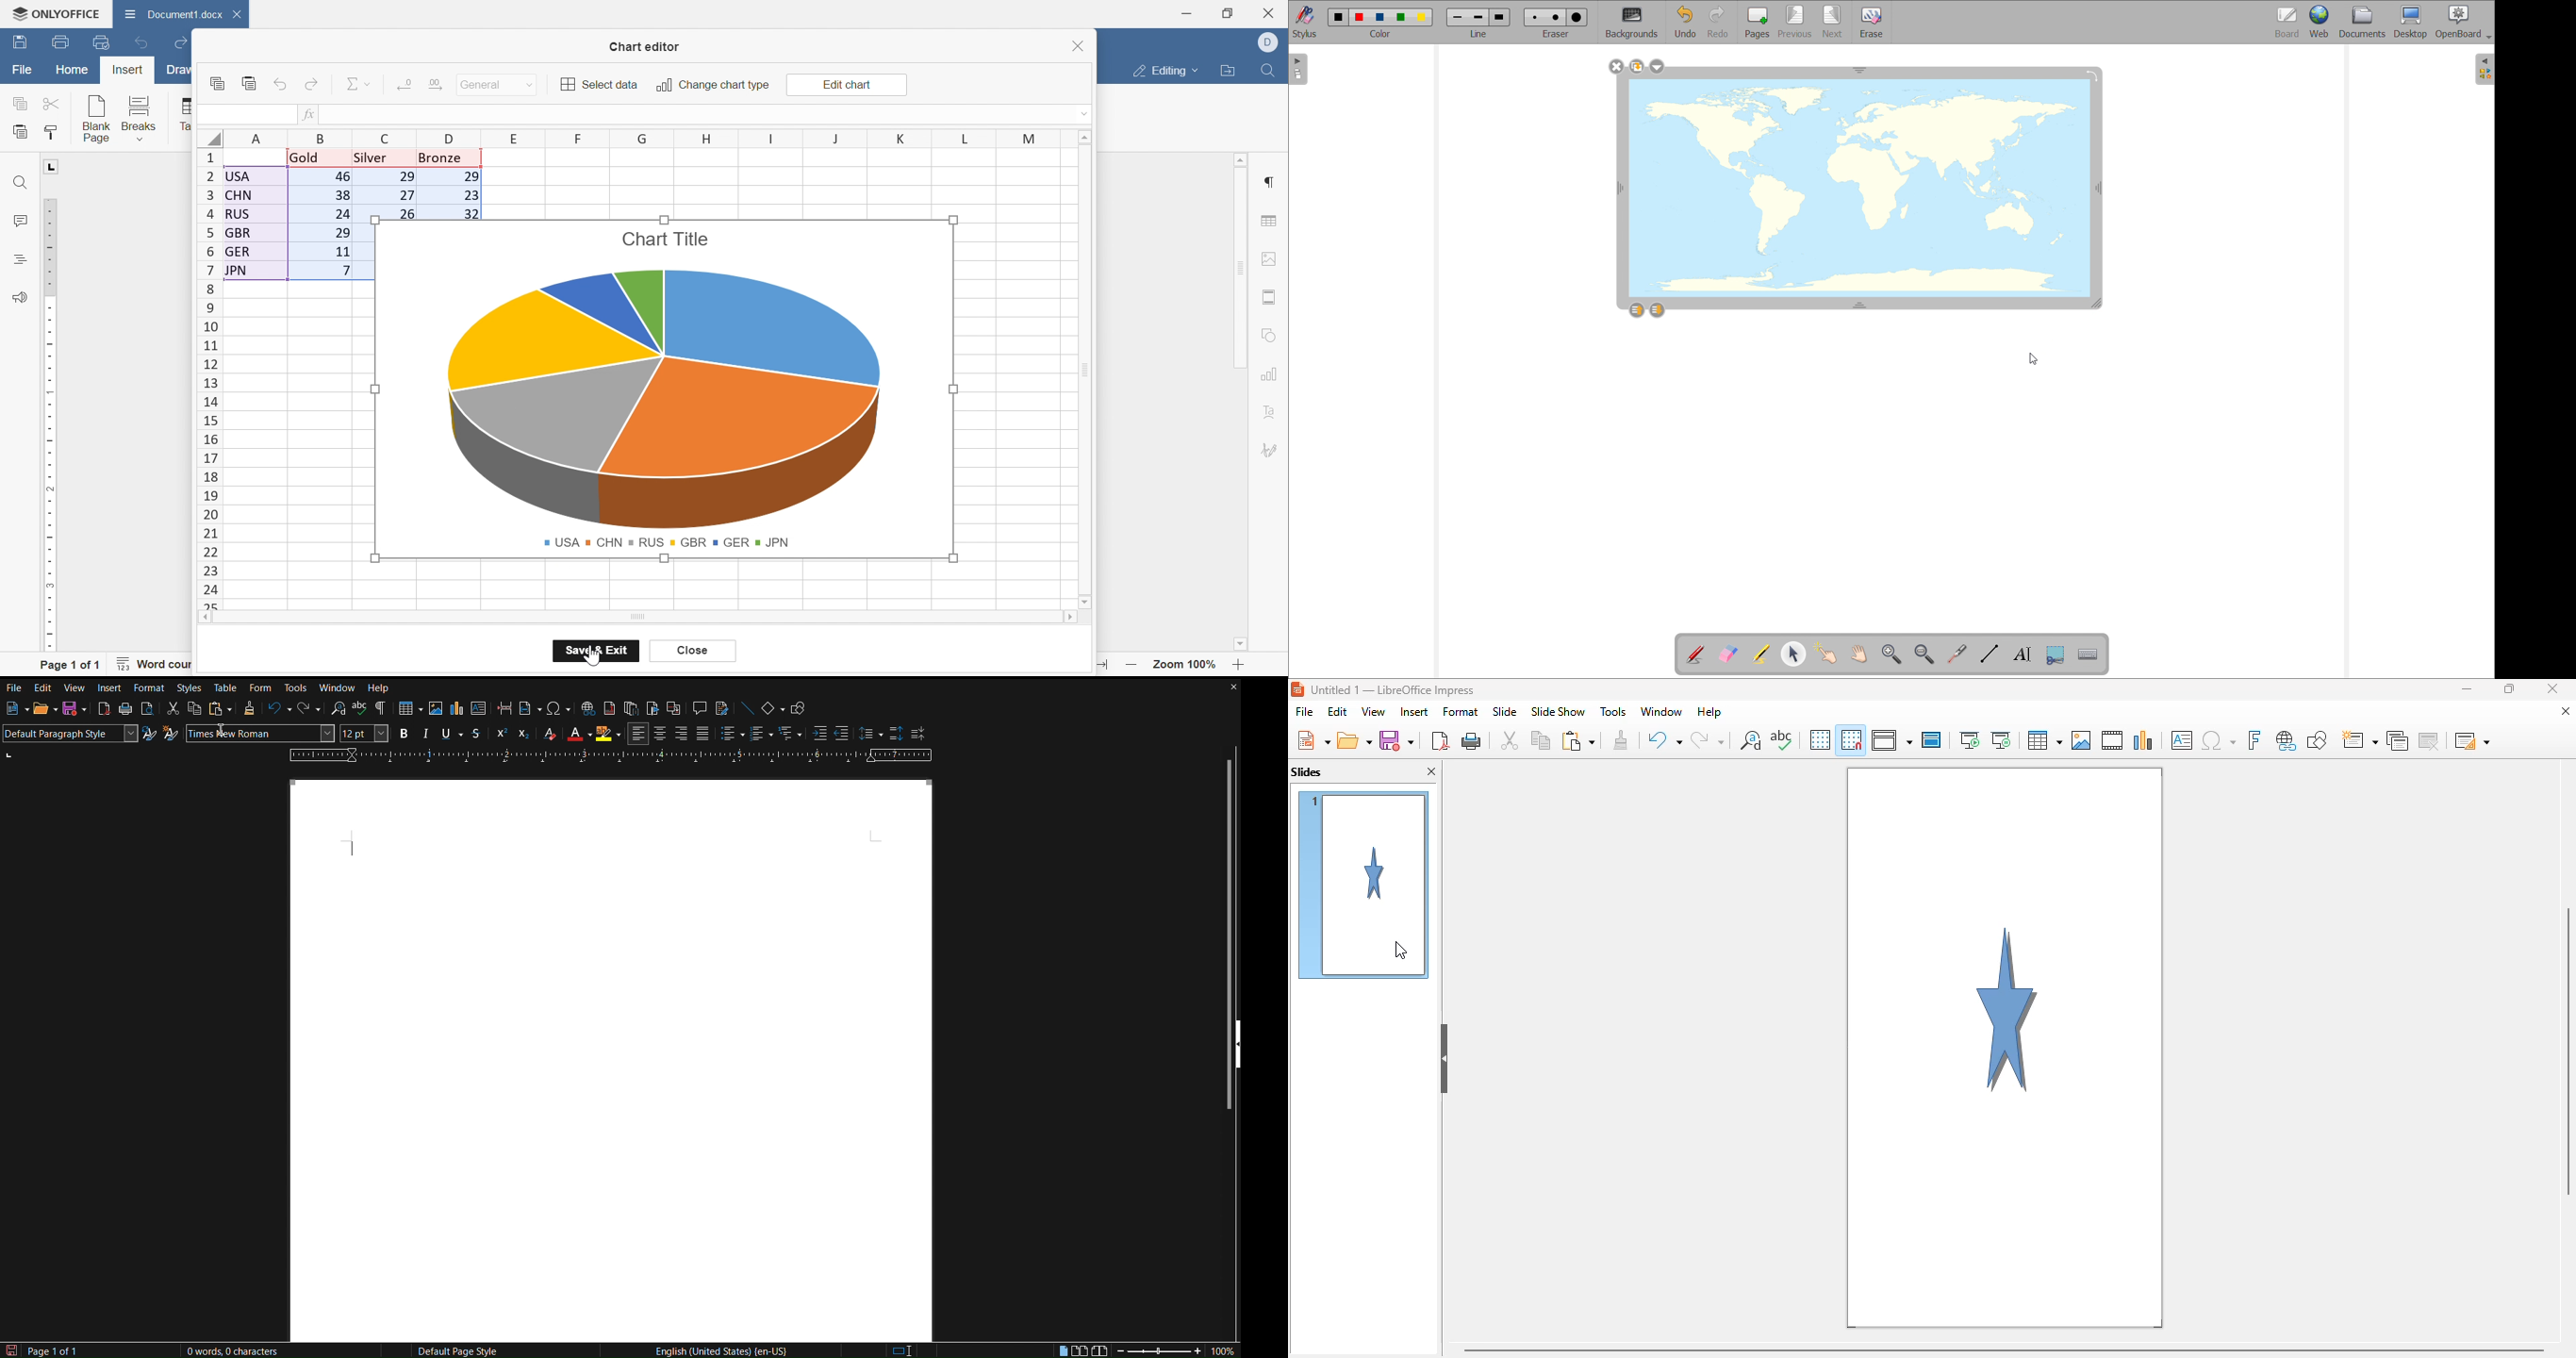 Image resolution: width=2576 pixels, height=1372 pixels. What do you see at coordinates (528, 709) in the screenshot?
I see `Insert Field` at bounding box center [528, 709].